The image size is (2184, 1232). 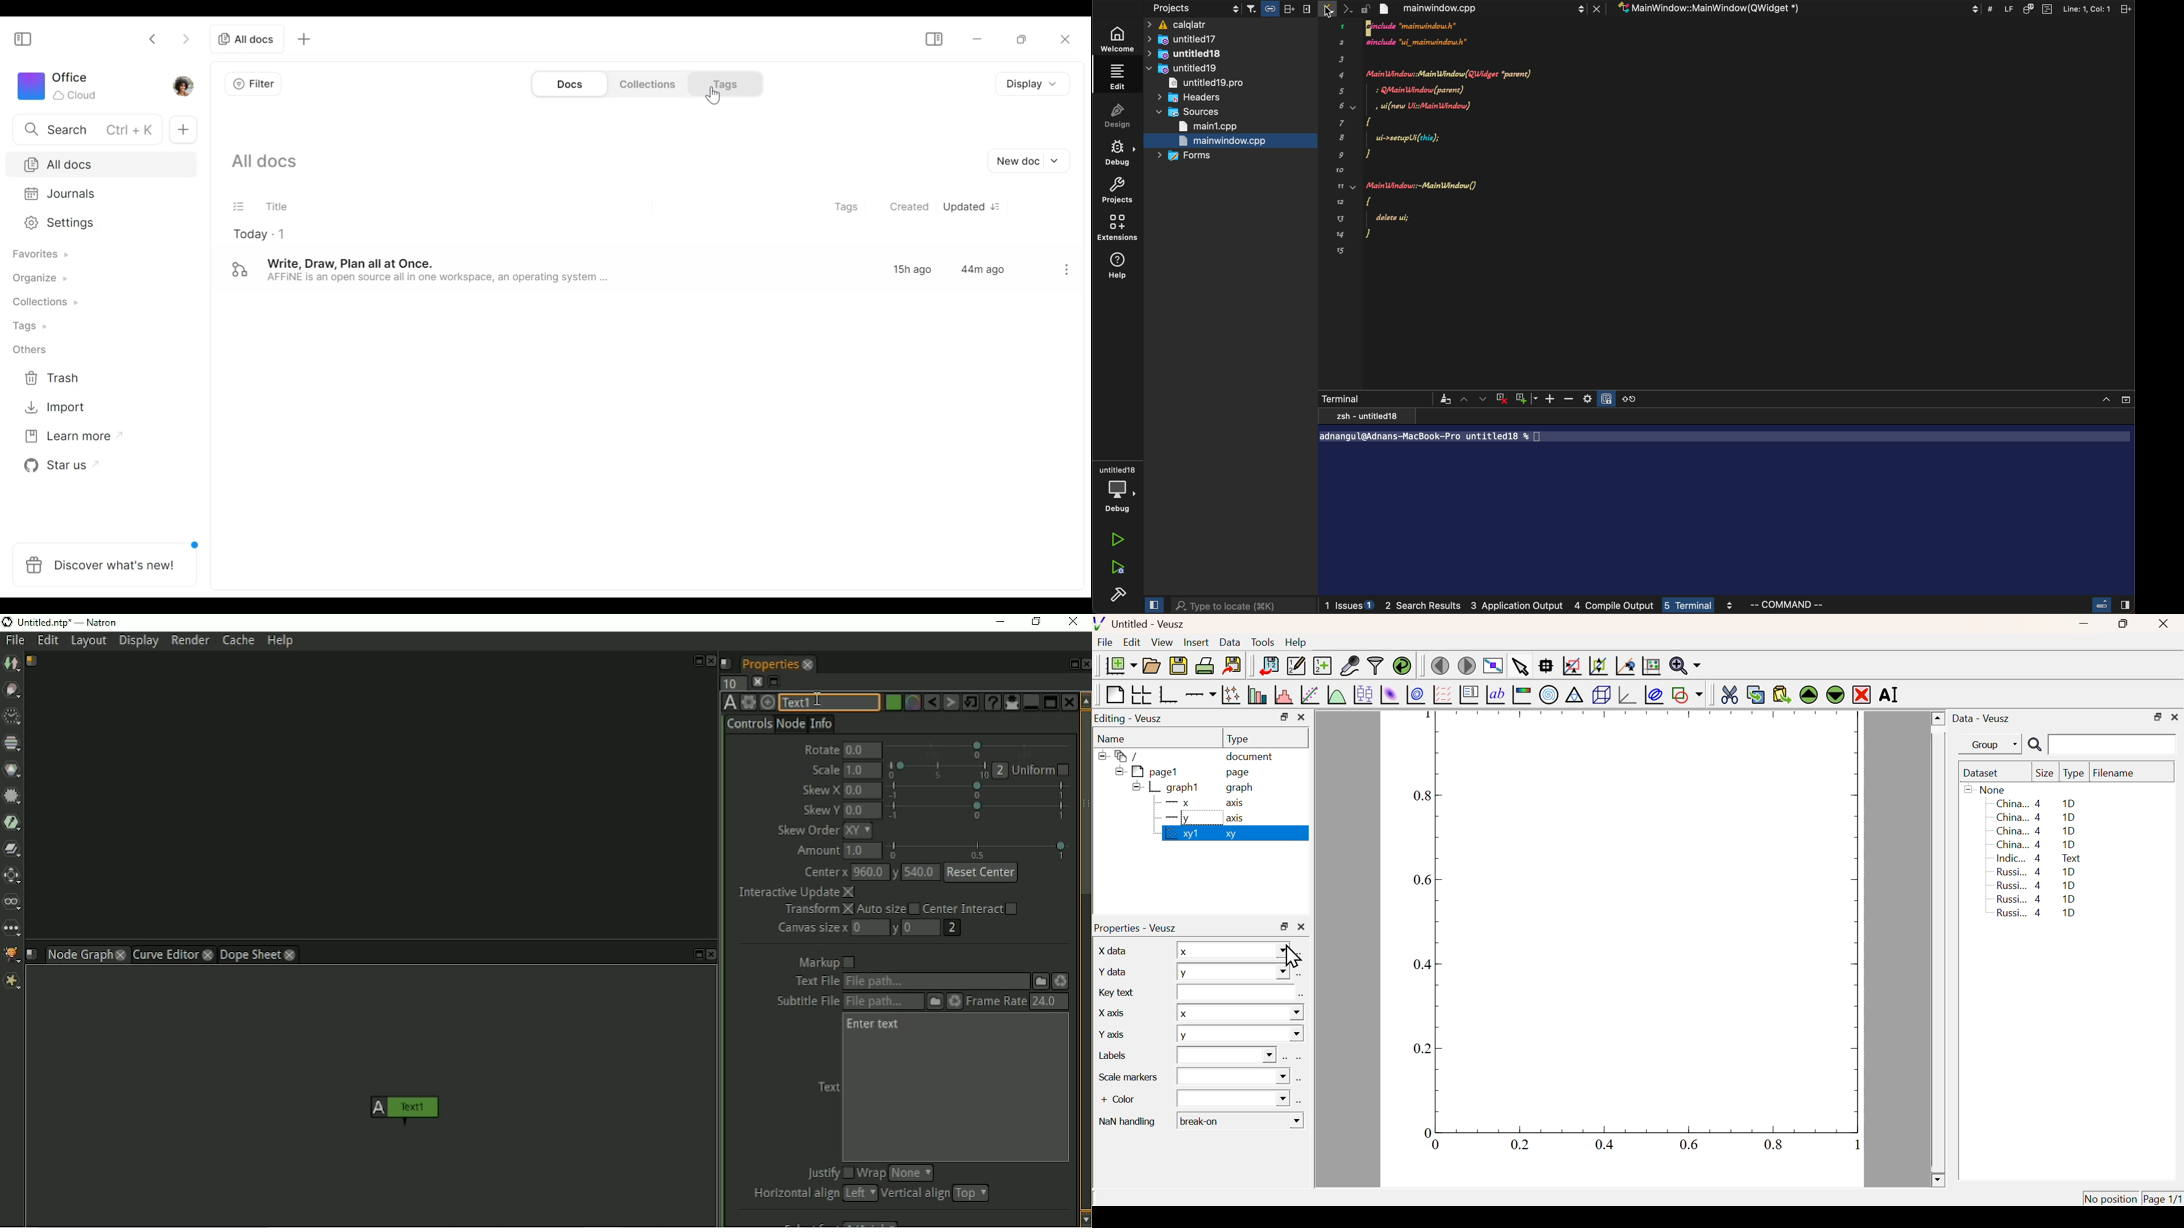 What do you see at coordinates (1196, 98) in the screenshot?
I see `headers` at bounding box center [1196, 98].